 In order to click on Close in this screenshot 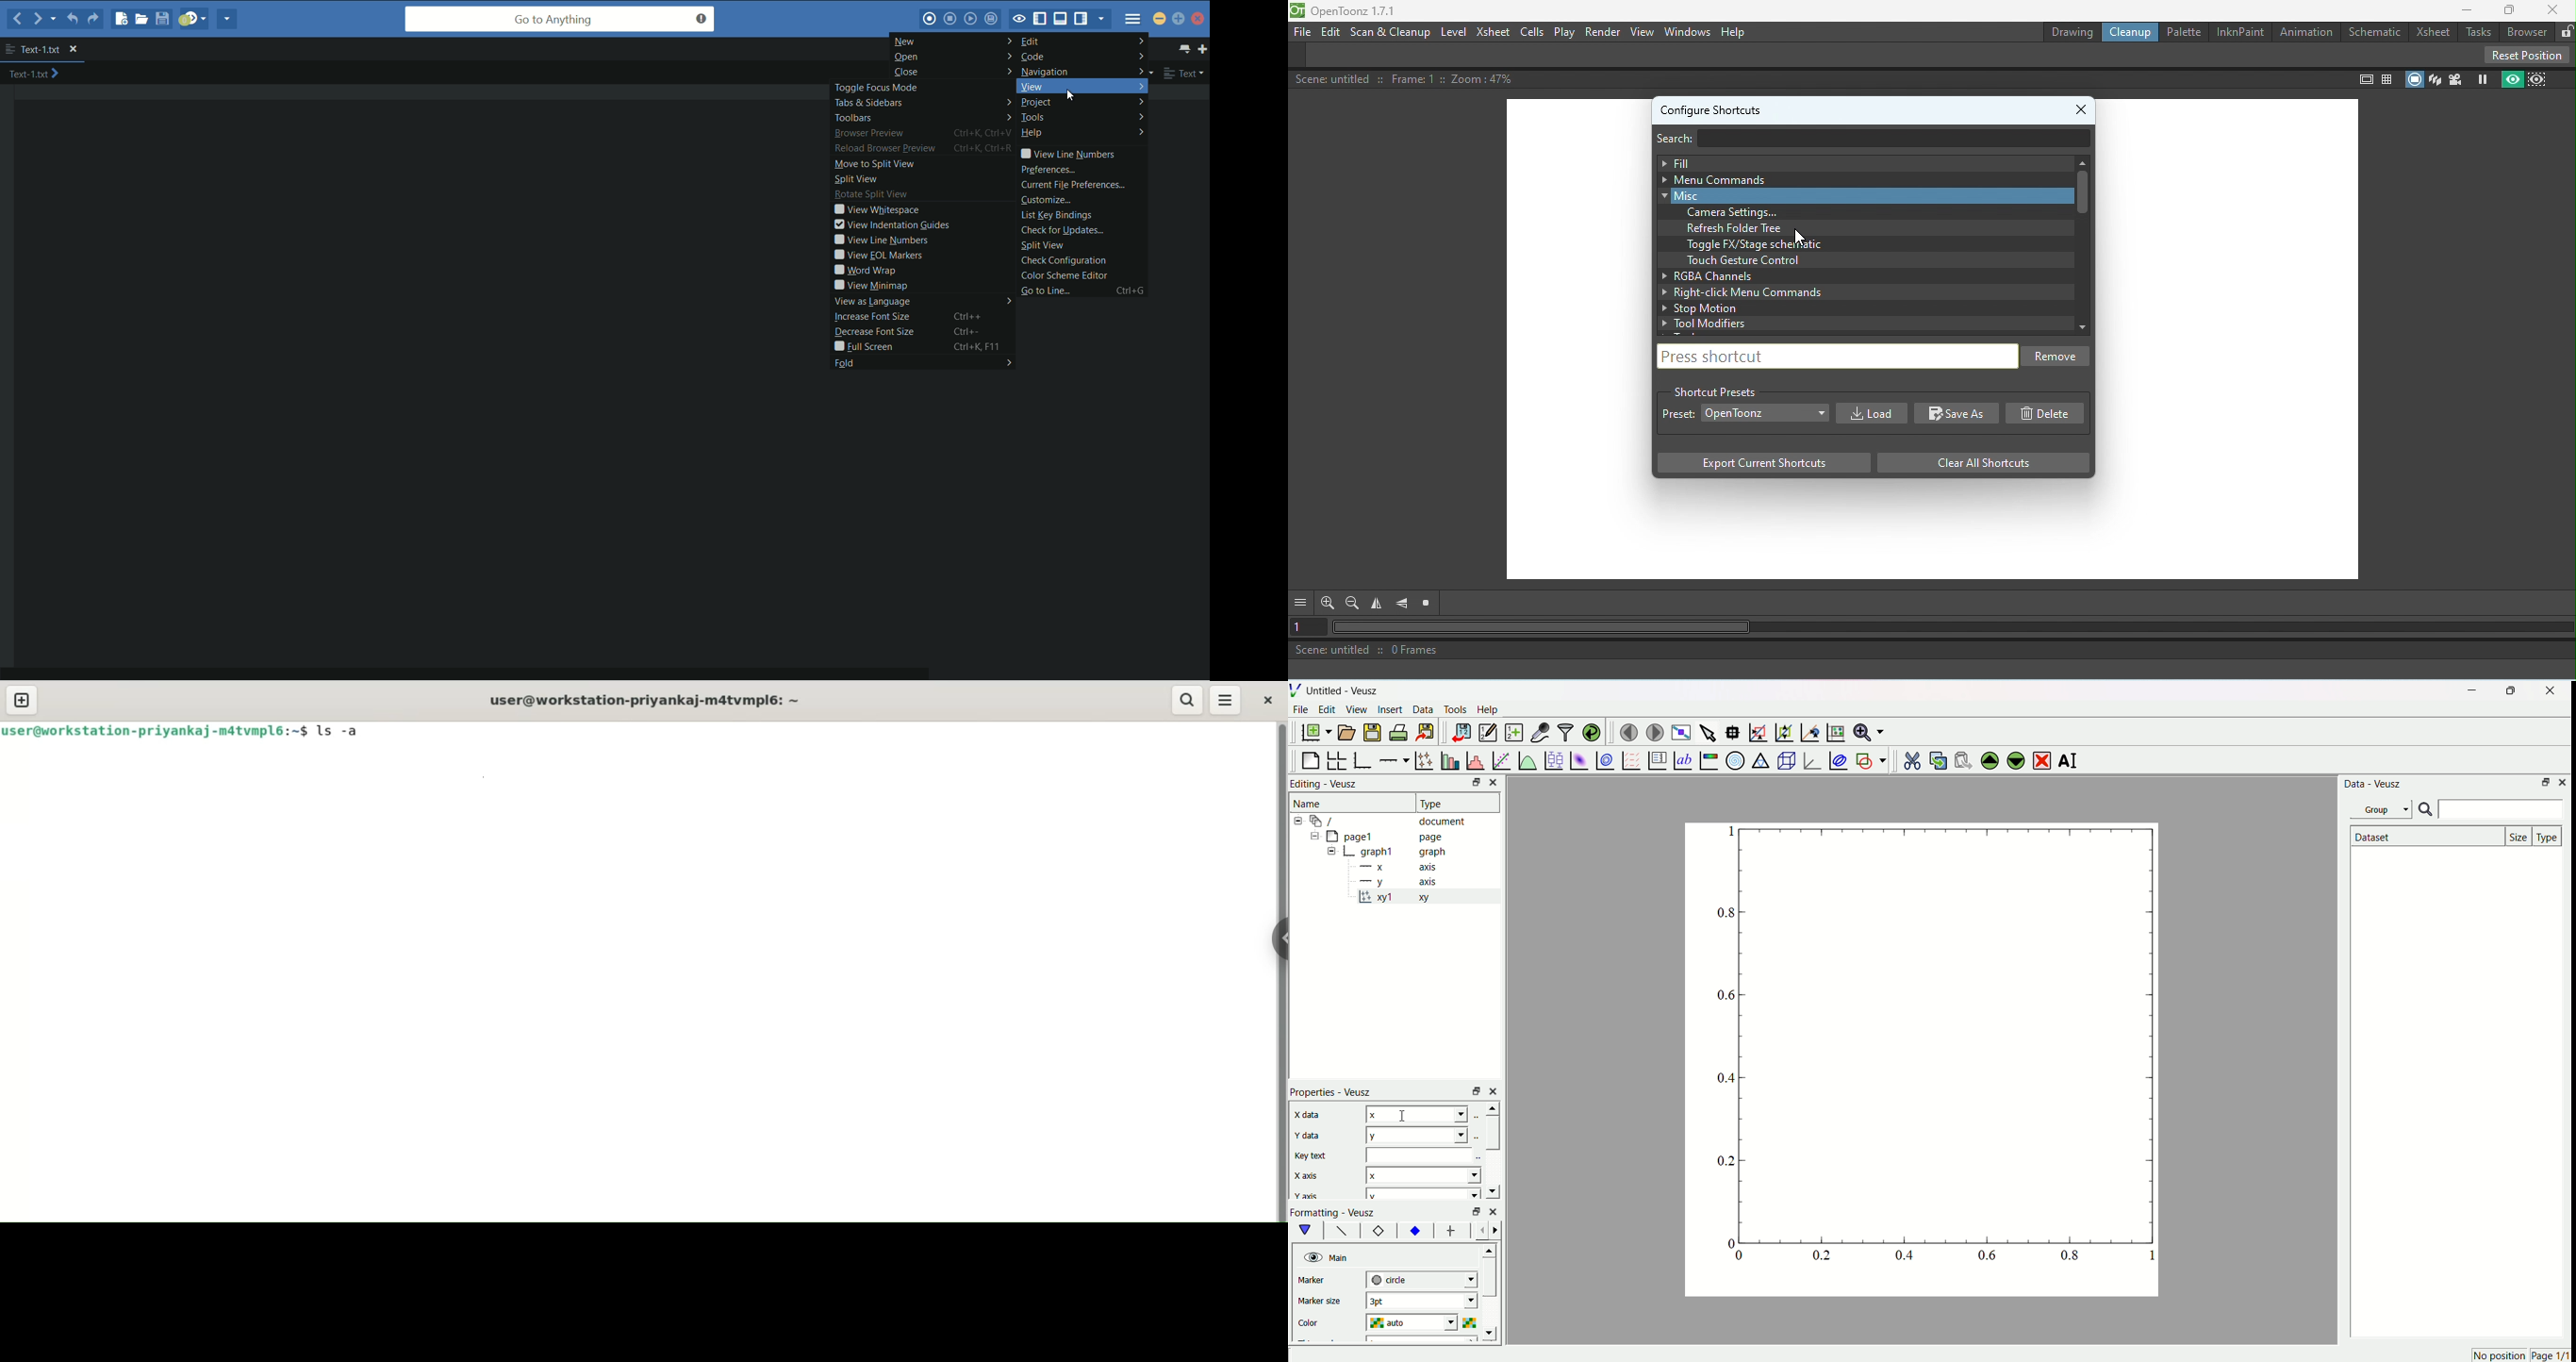, I will do `click(2546, 692)`.